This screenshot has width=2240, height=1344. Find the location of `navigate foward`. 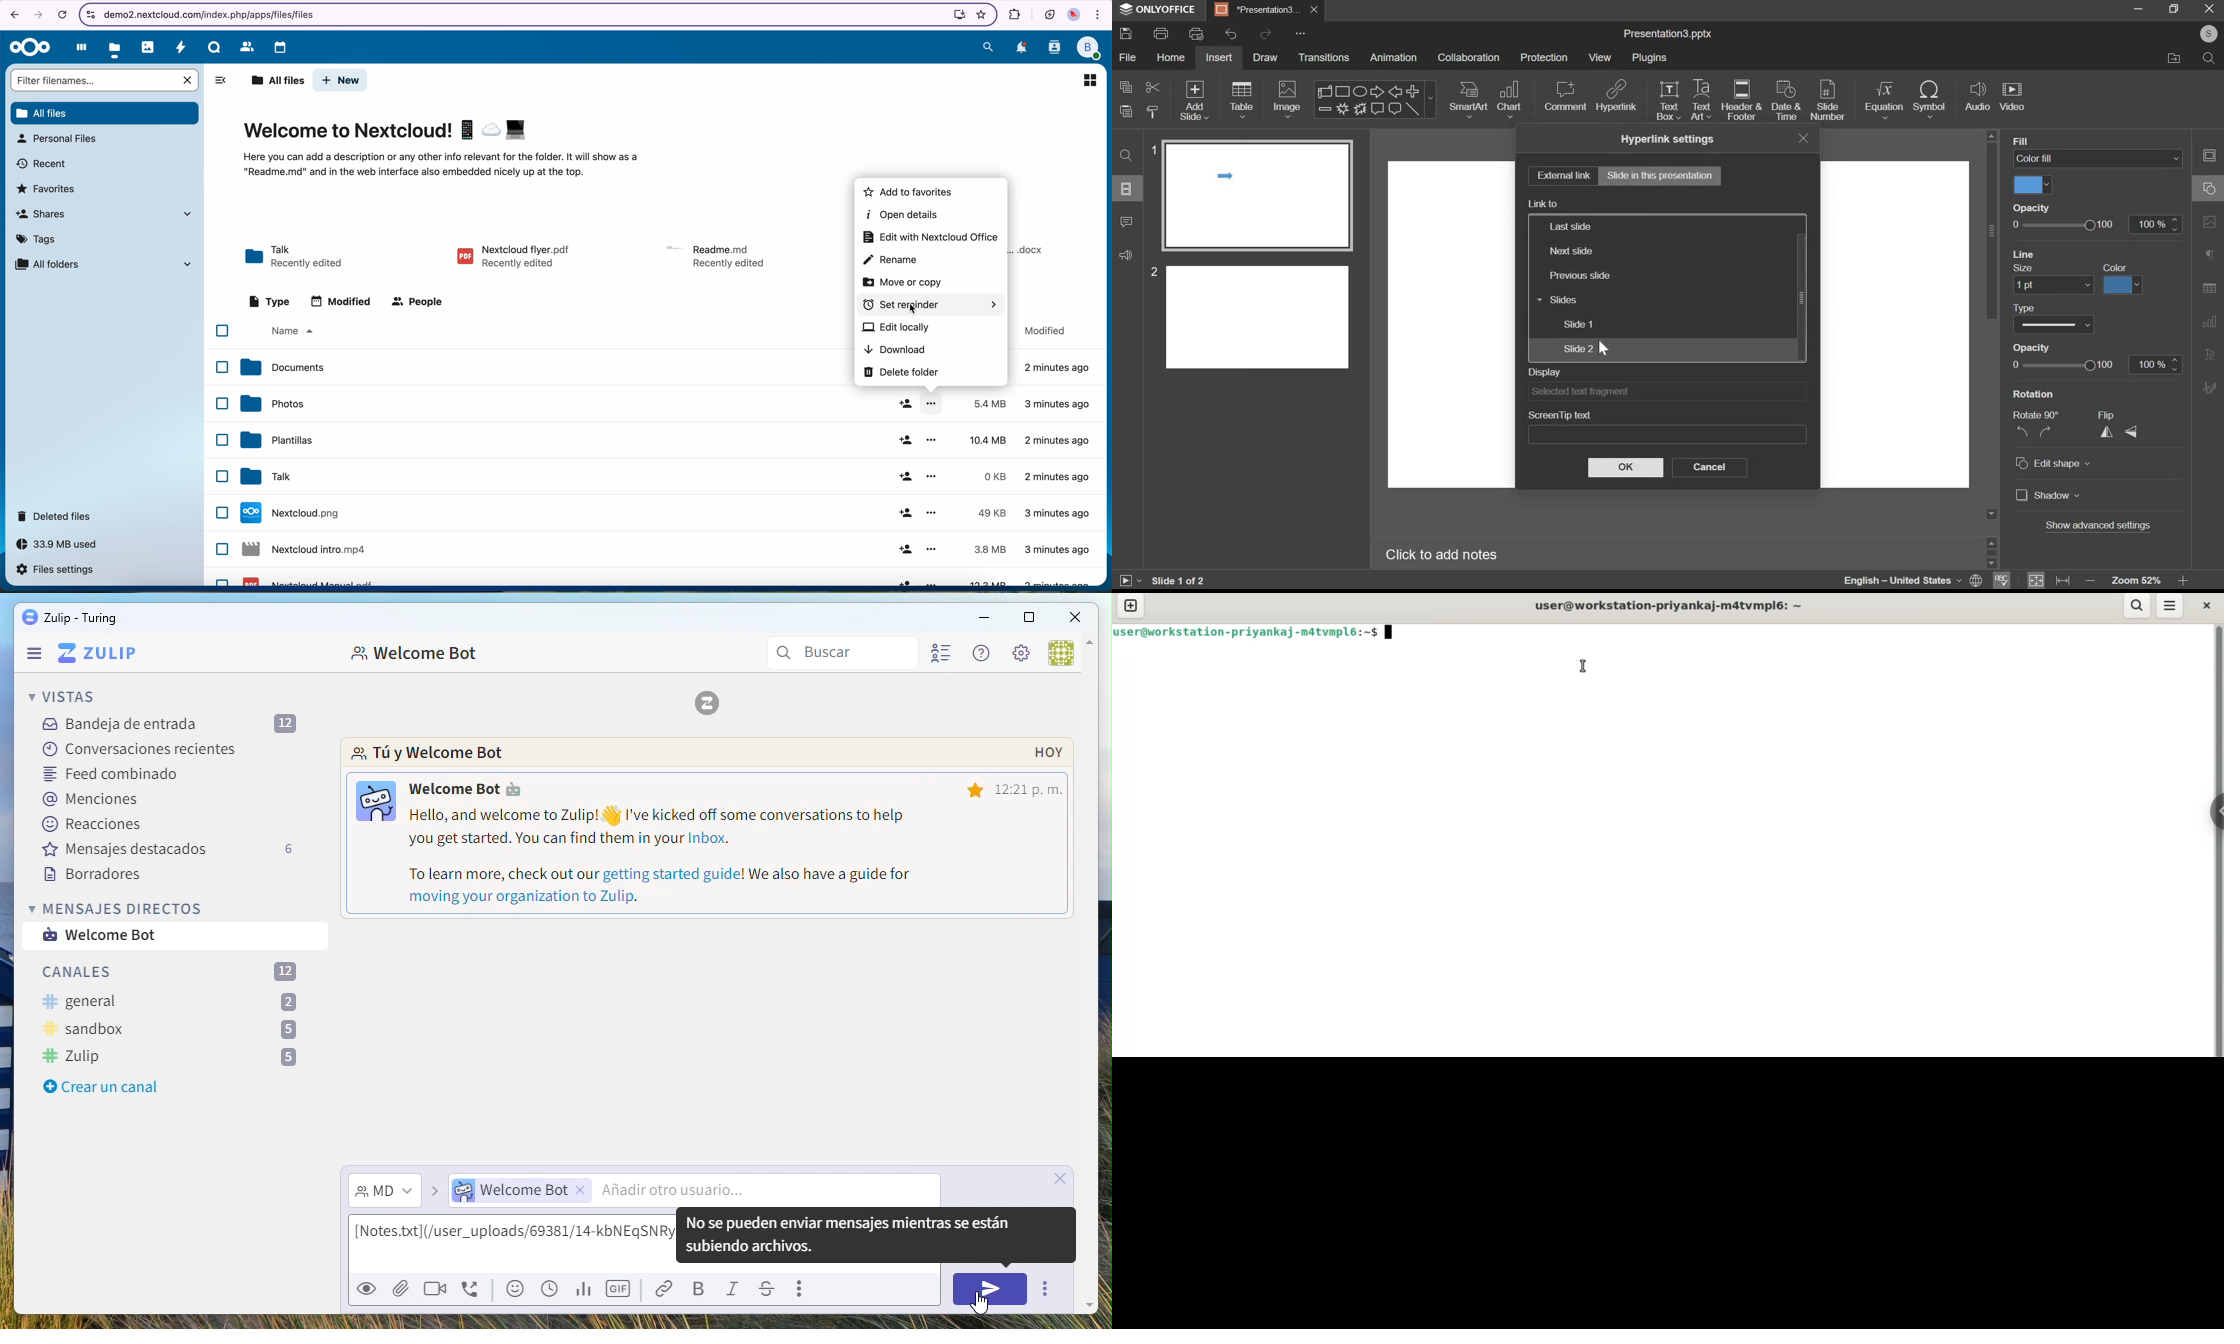

navigate foward is located at coordinates (37, 15).